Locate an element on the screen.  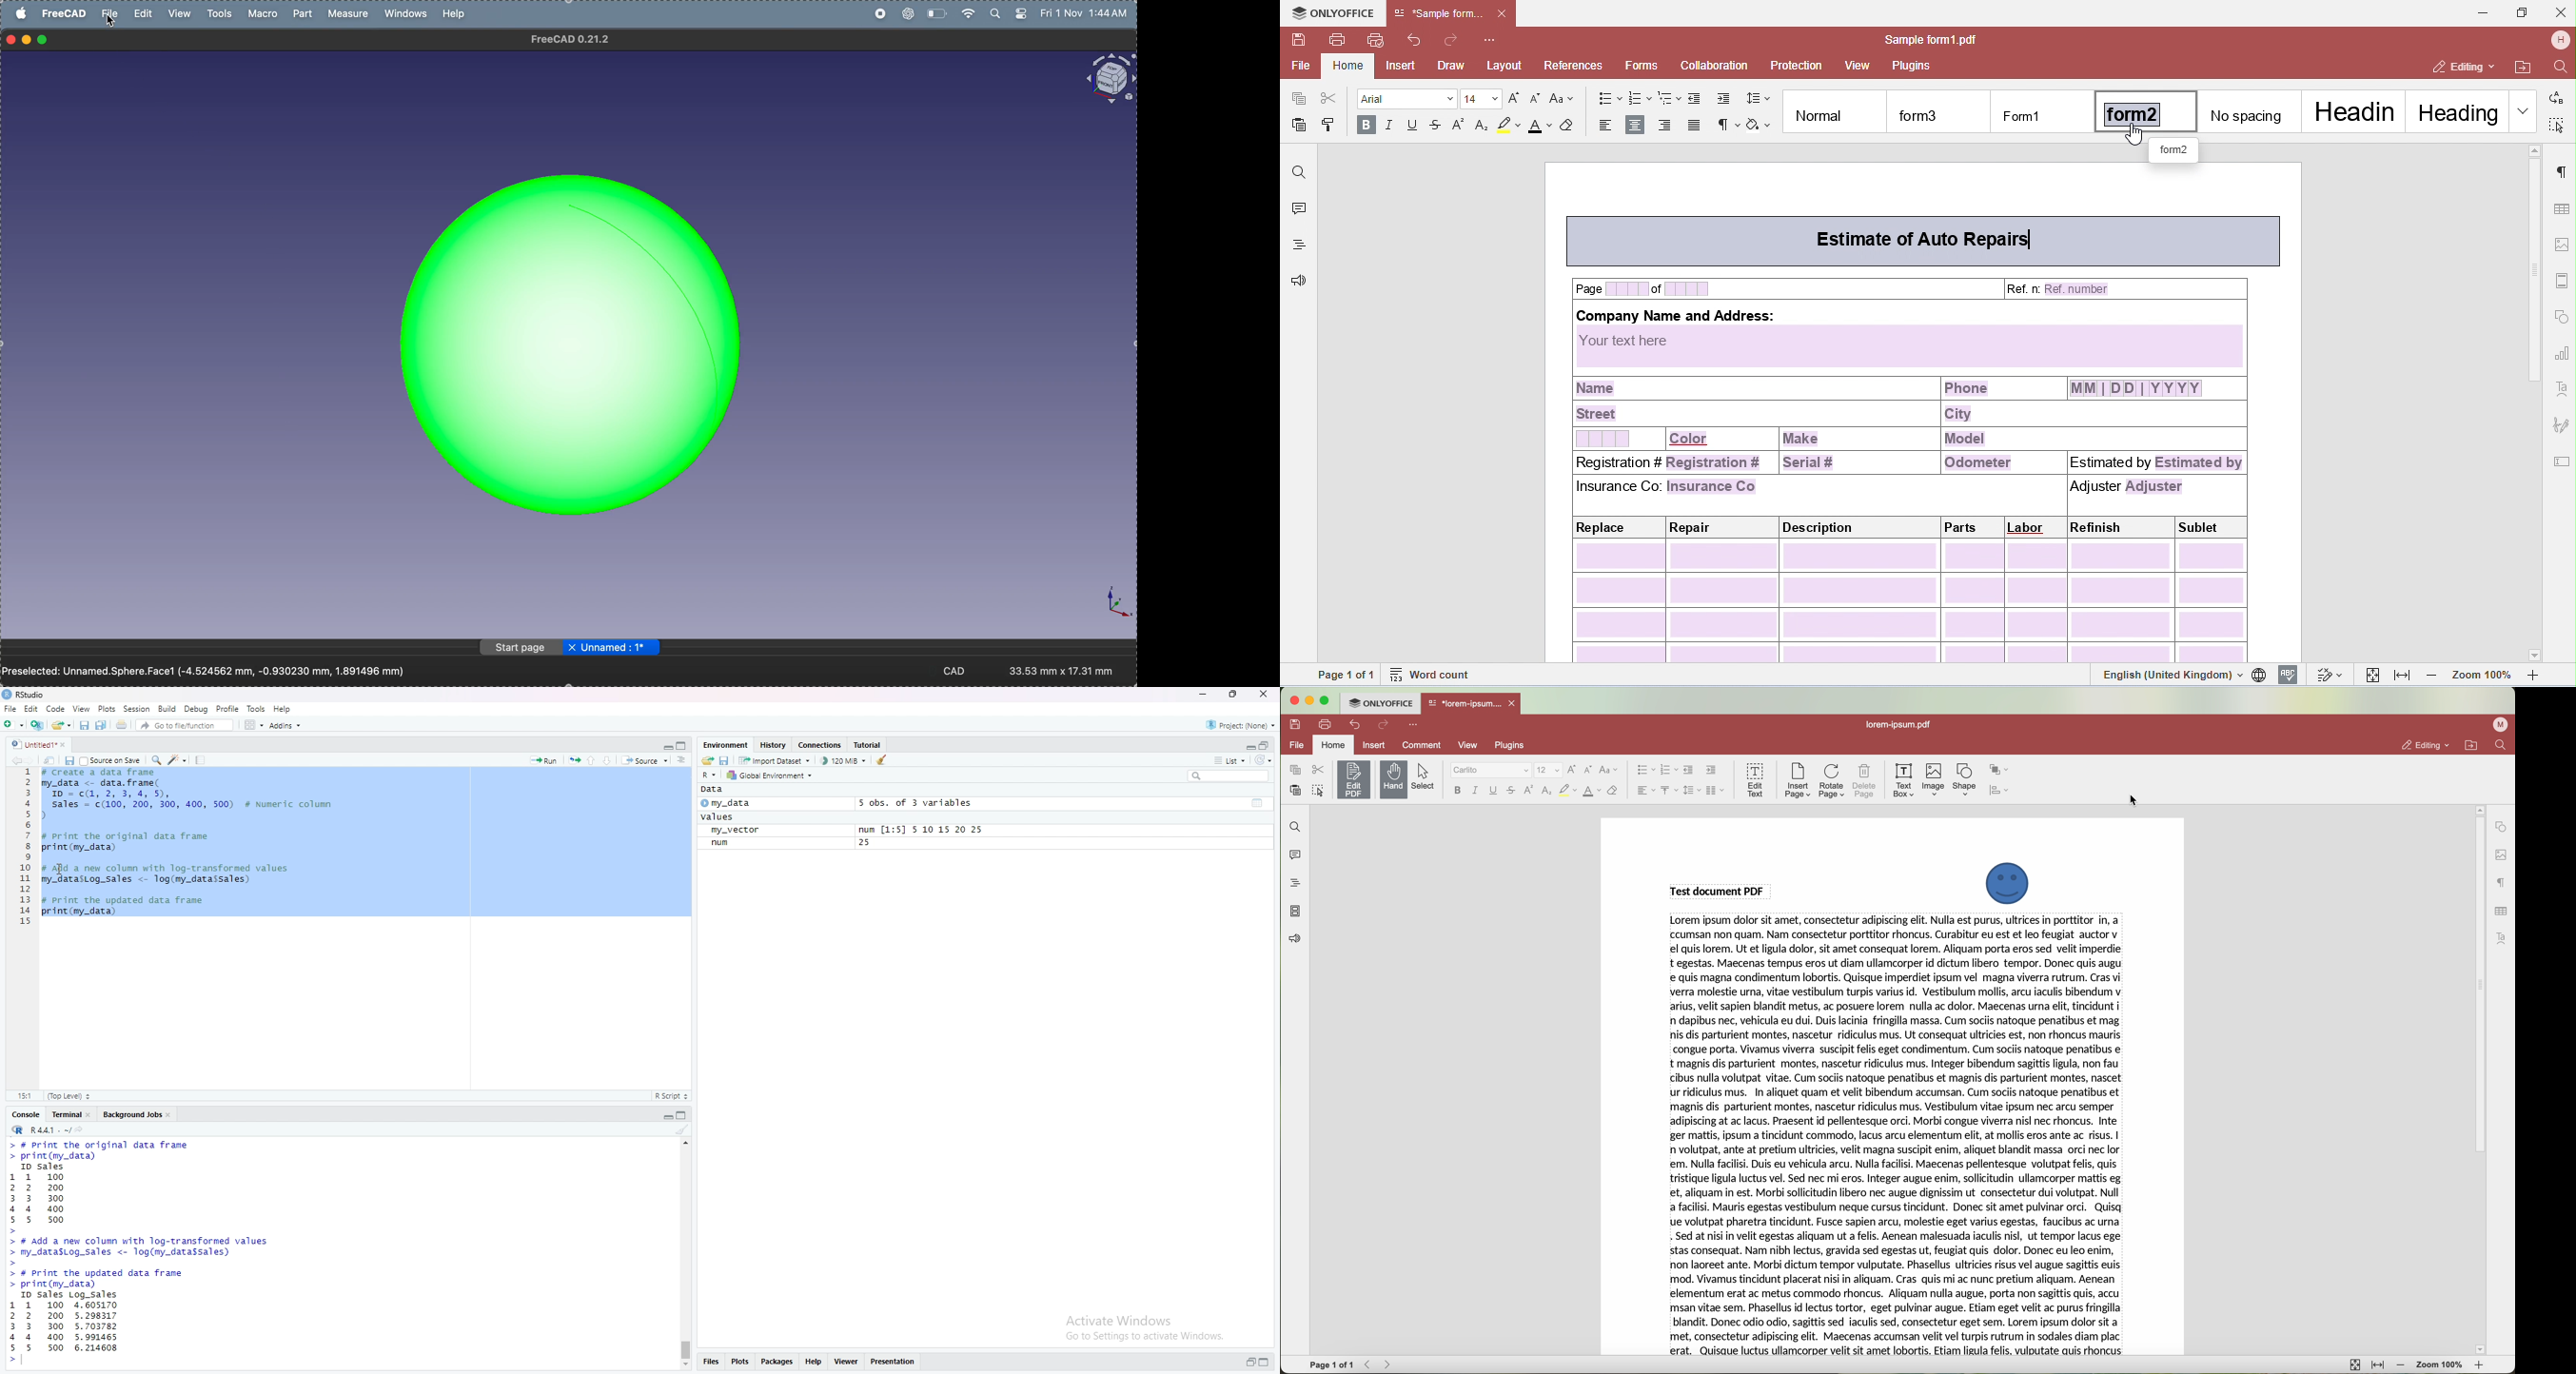
cursor is located at coordinates (60, 868).